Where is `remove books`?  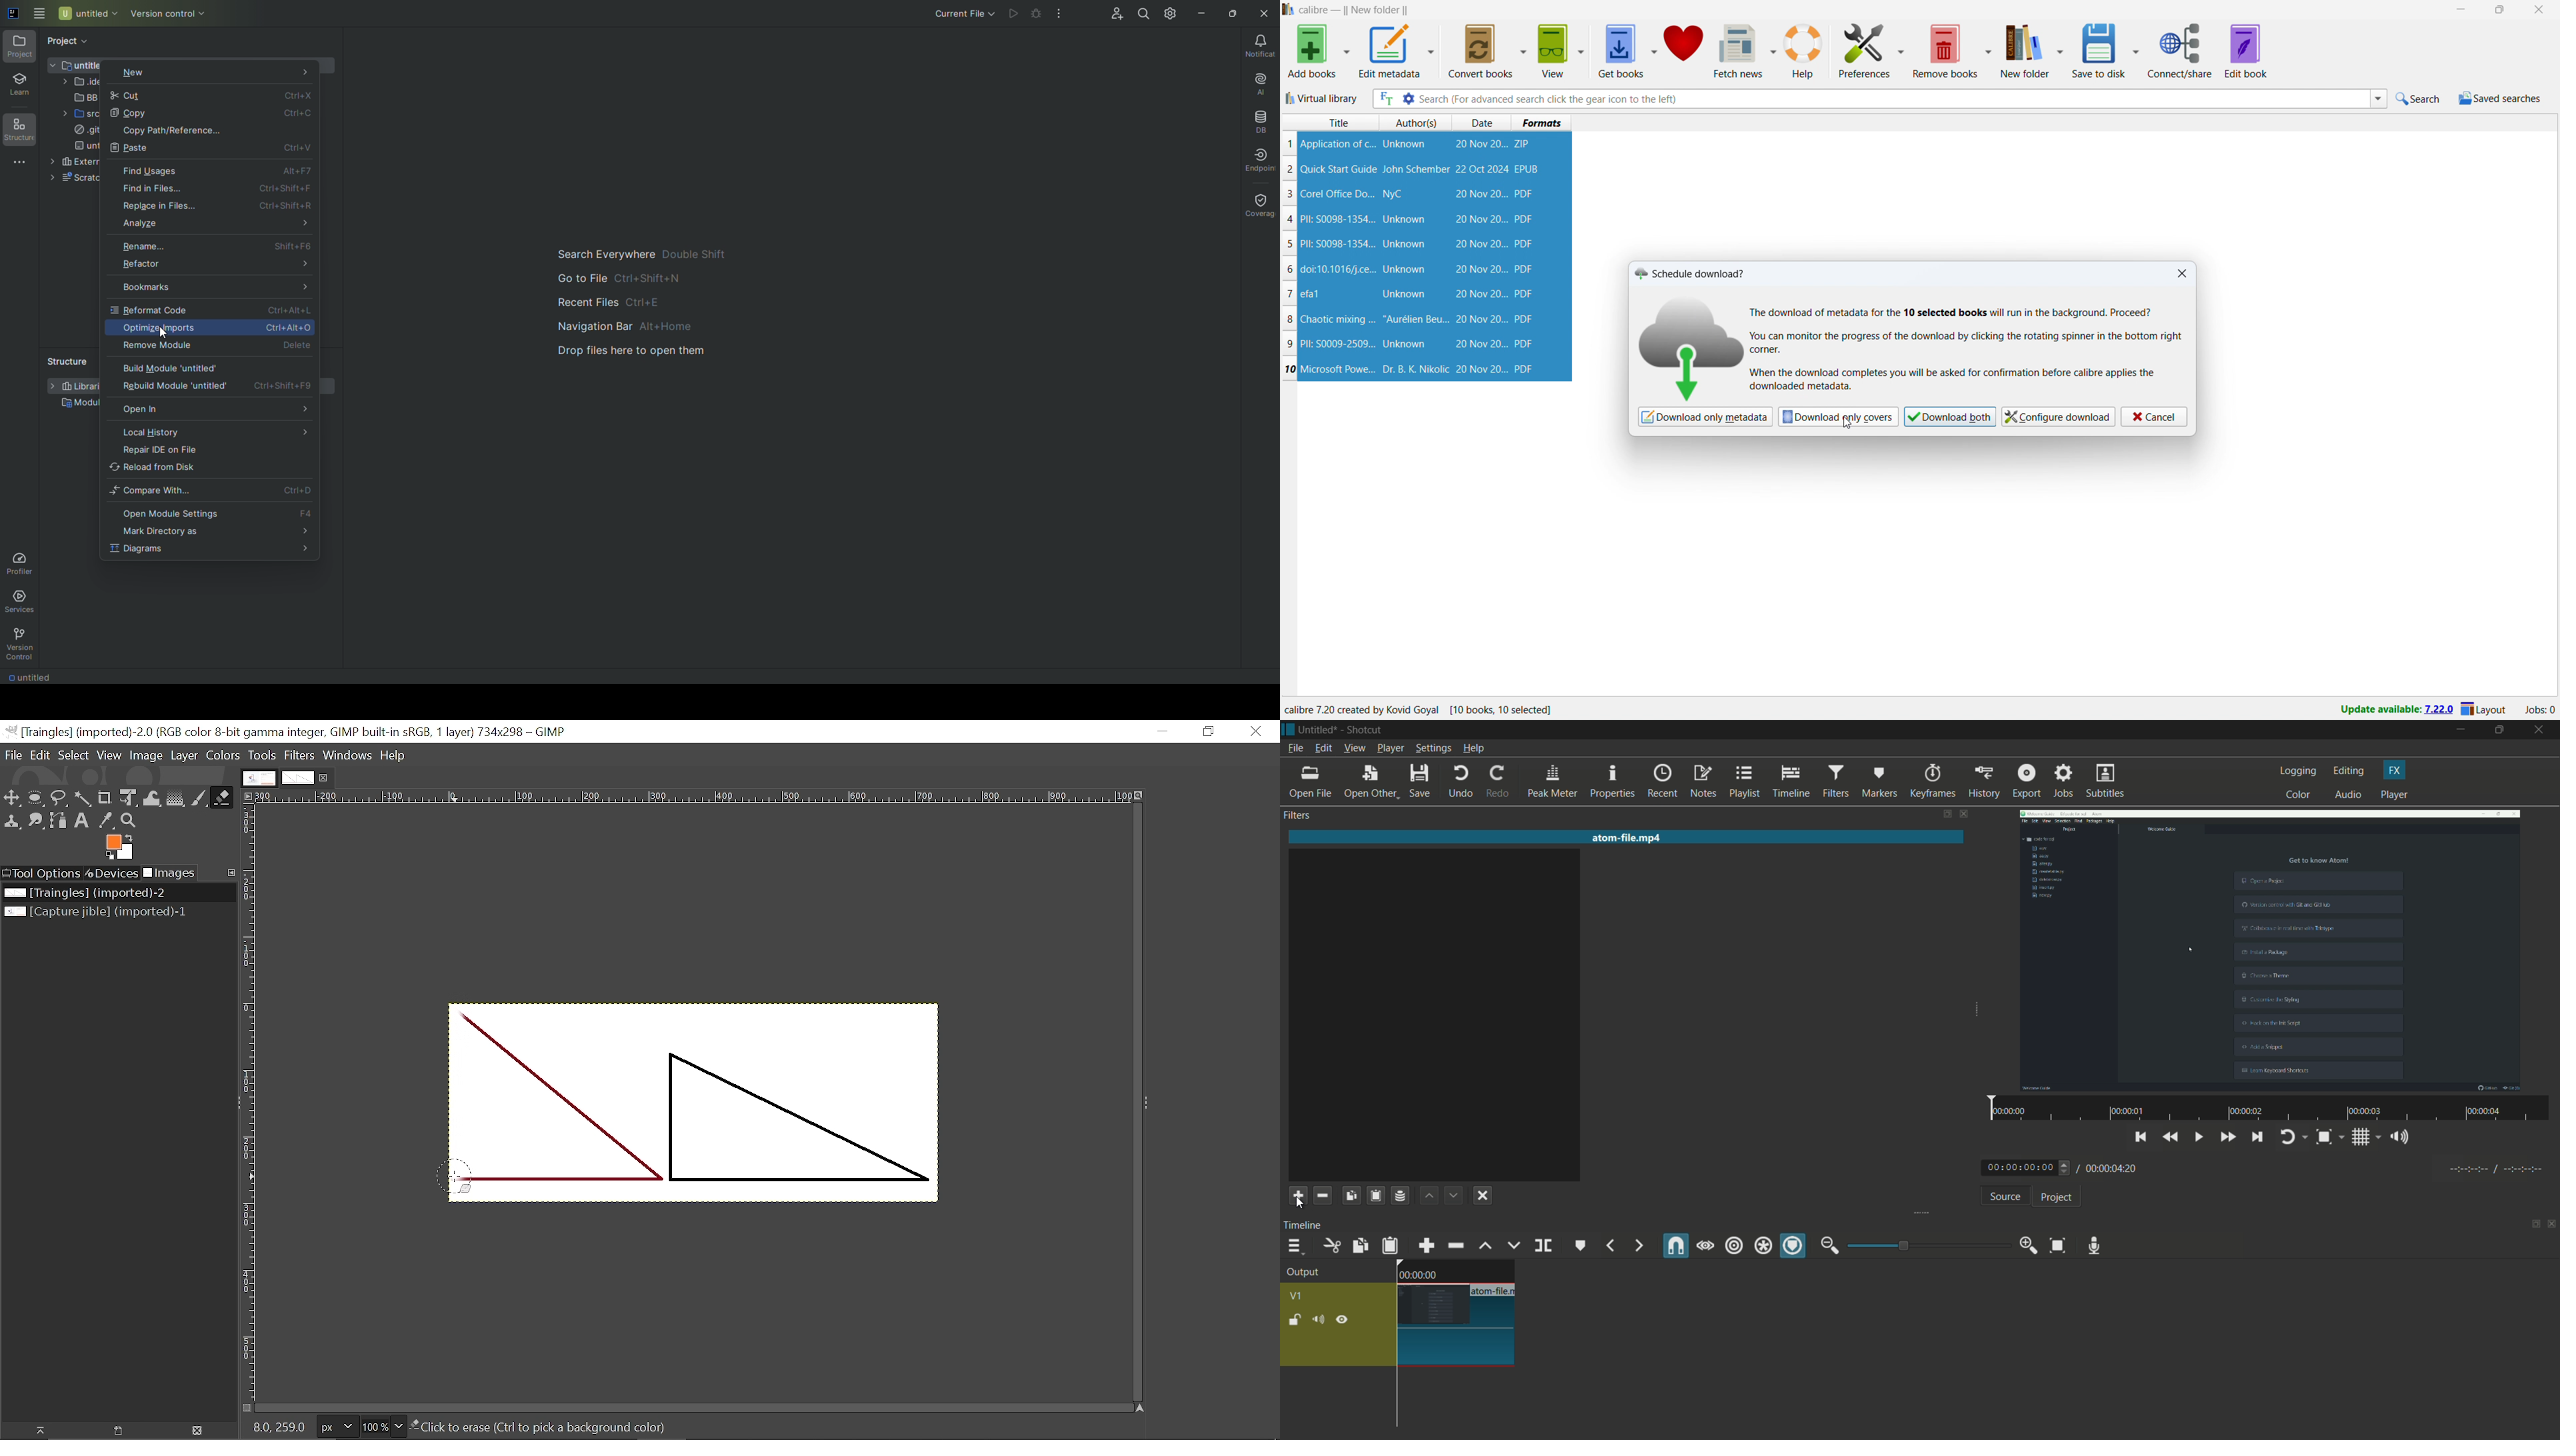
remove books is located at coordinates (1945, 51).